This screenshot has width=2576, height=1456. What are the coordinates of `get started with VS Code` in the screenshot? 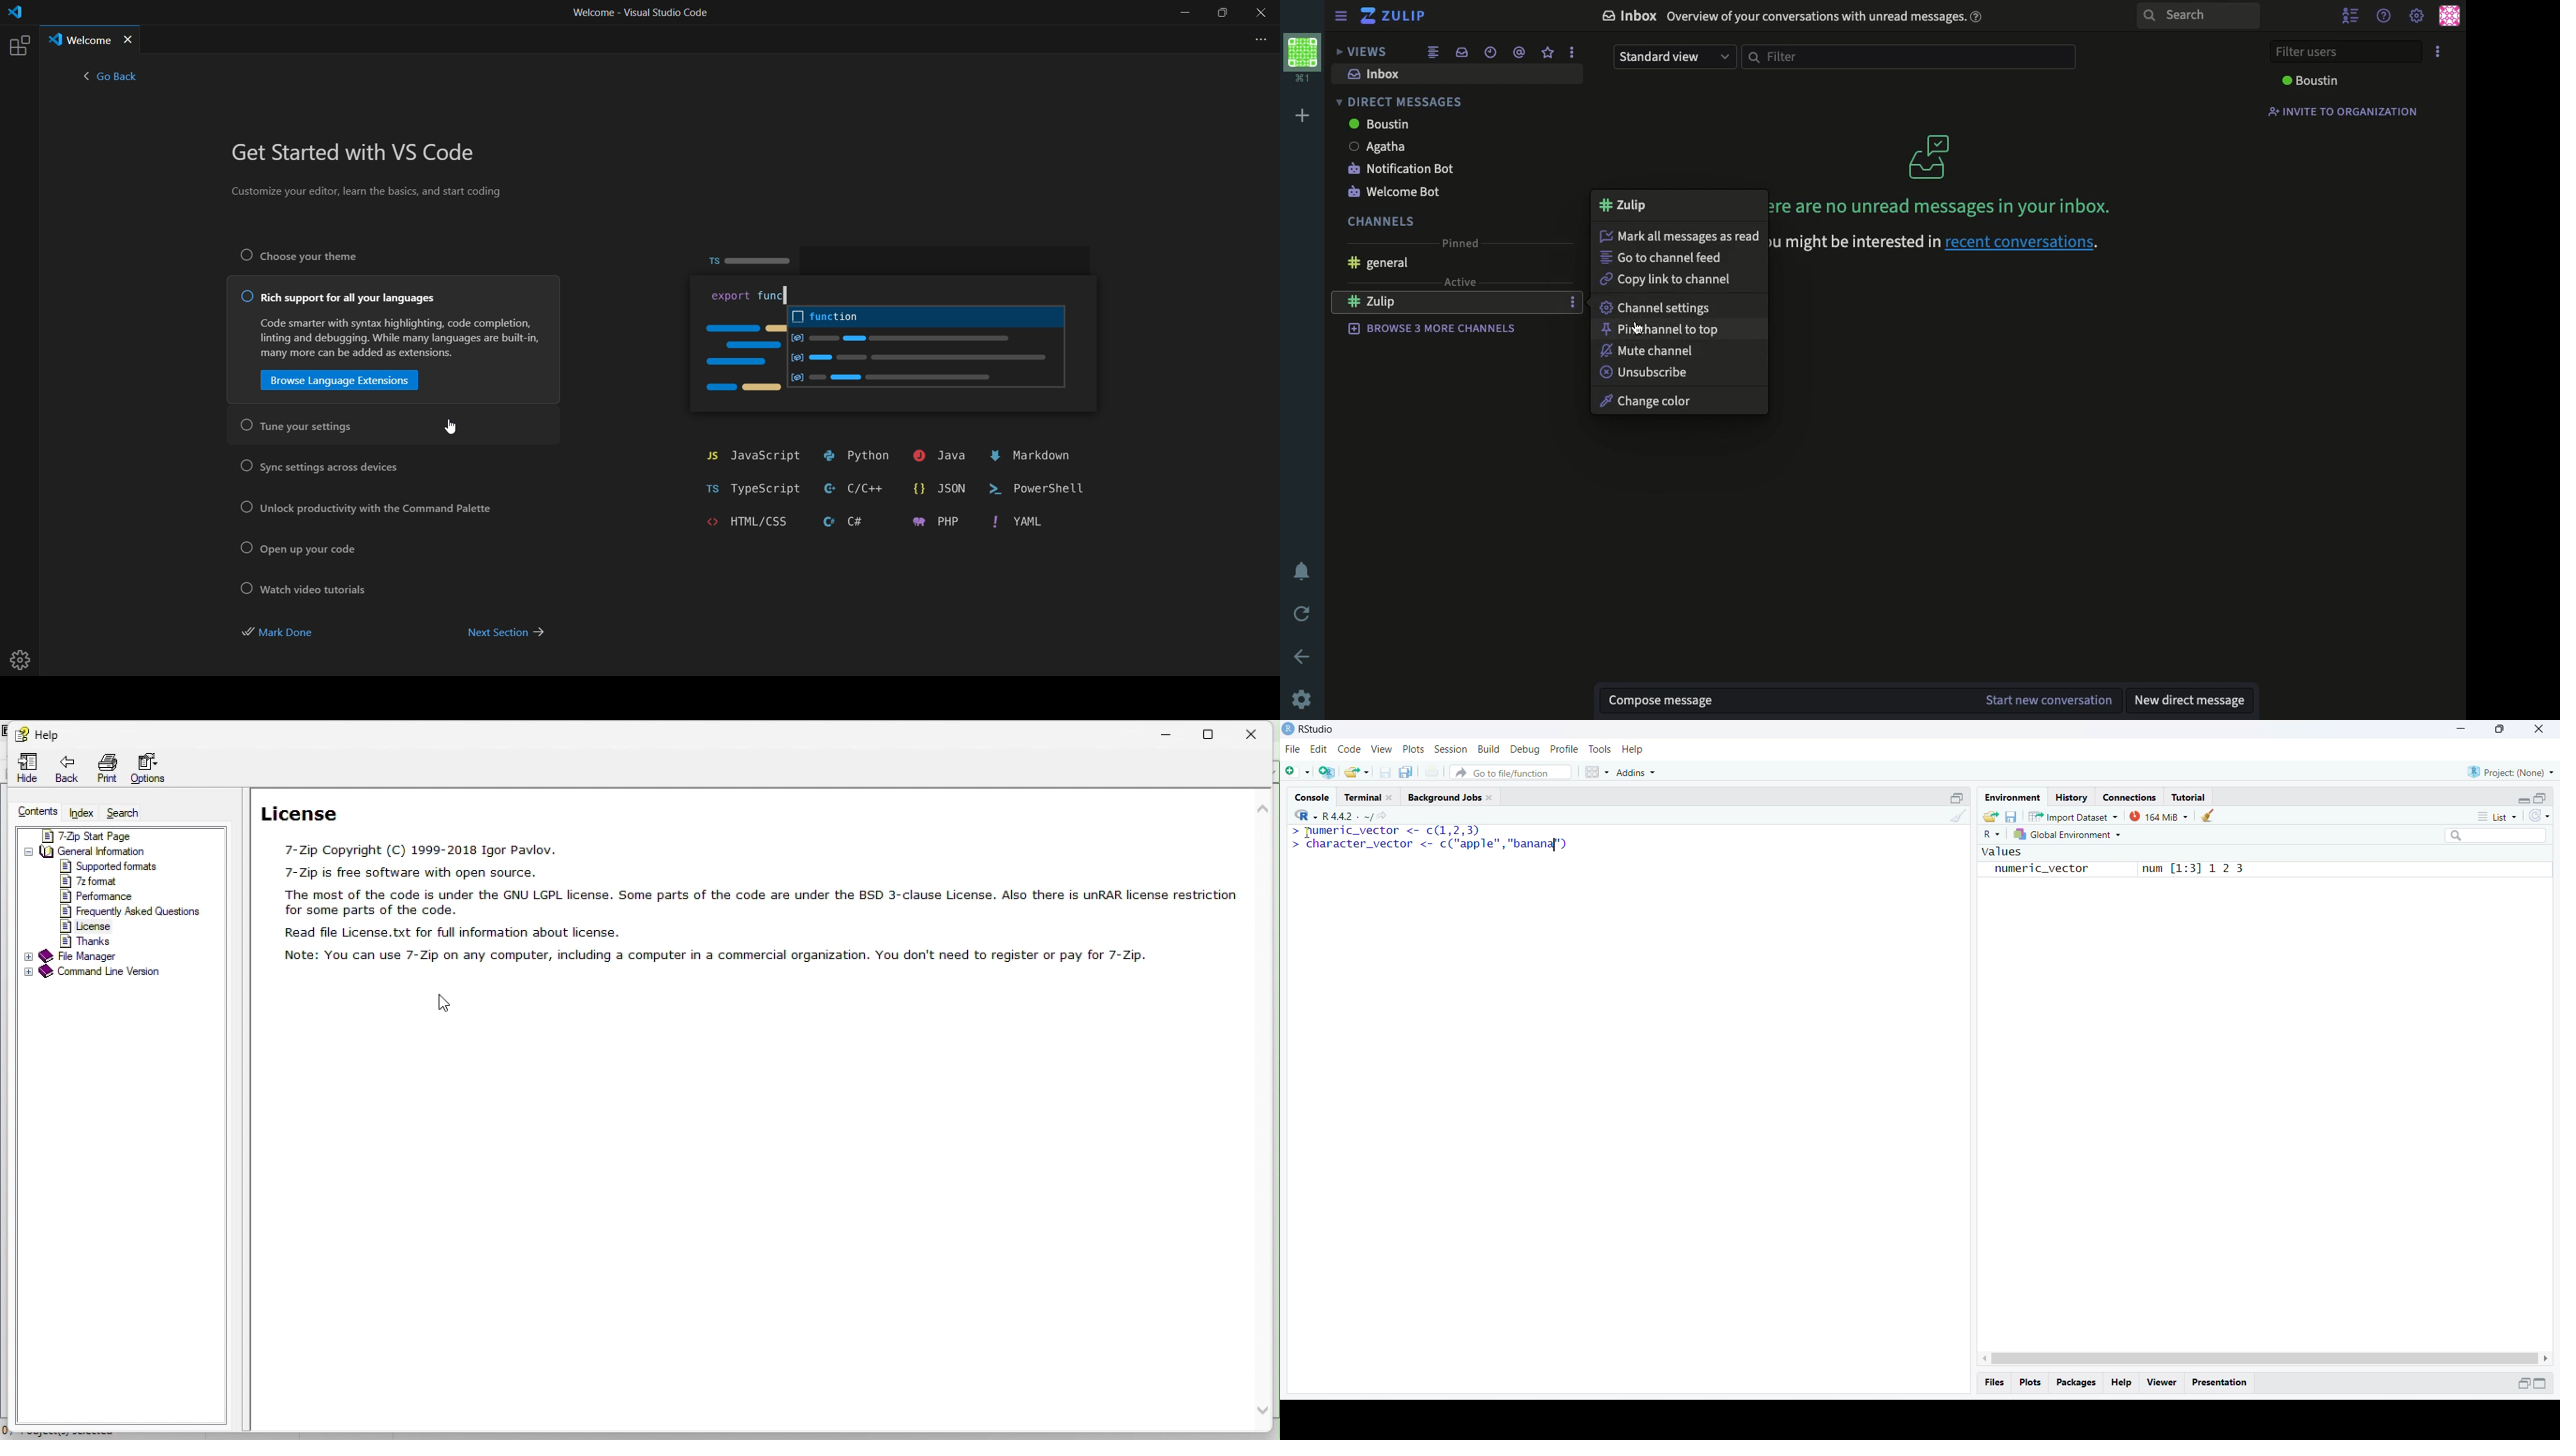 It's located at (359, 154).